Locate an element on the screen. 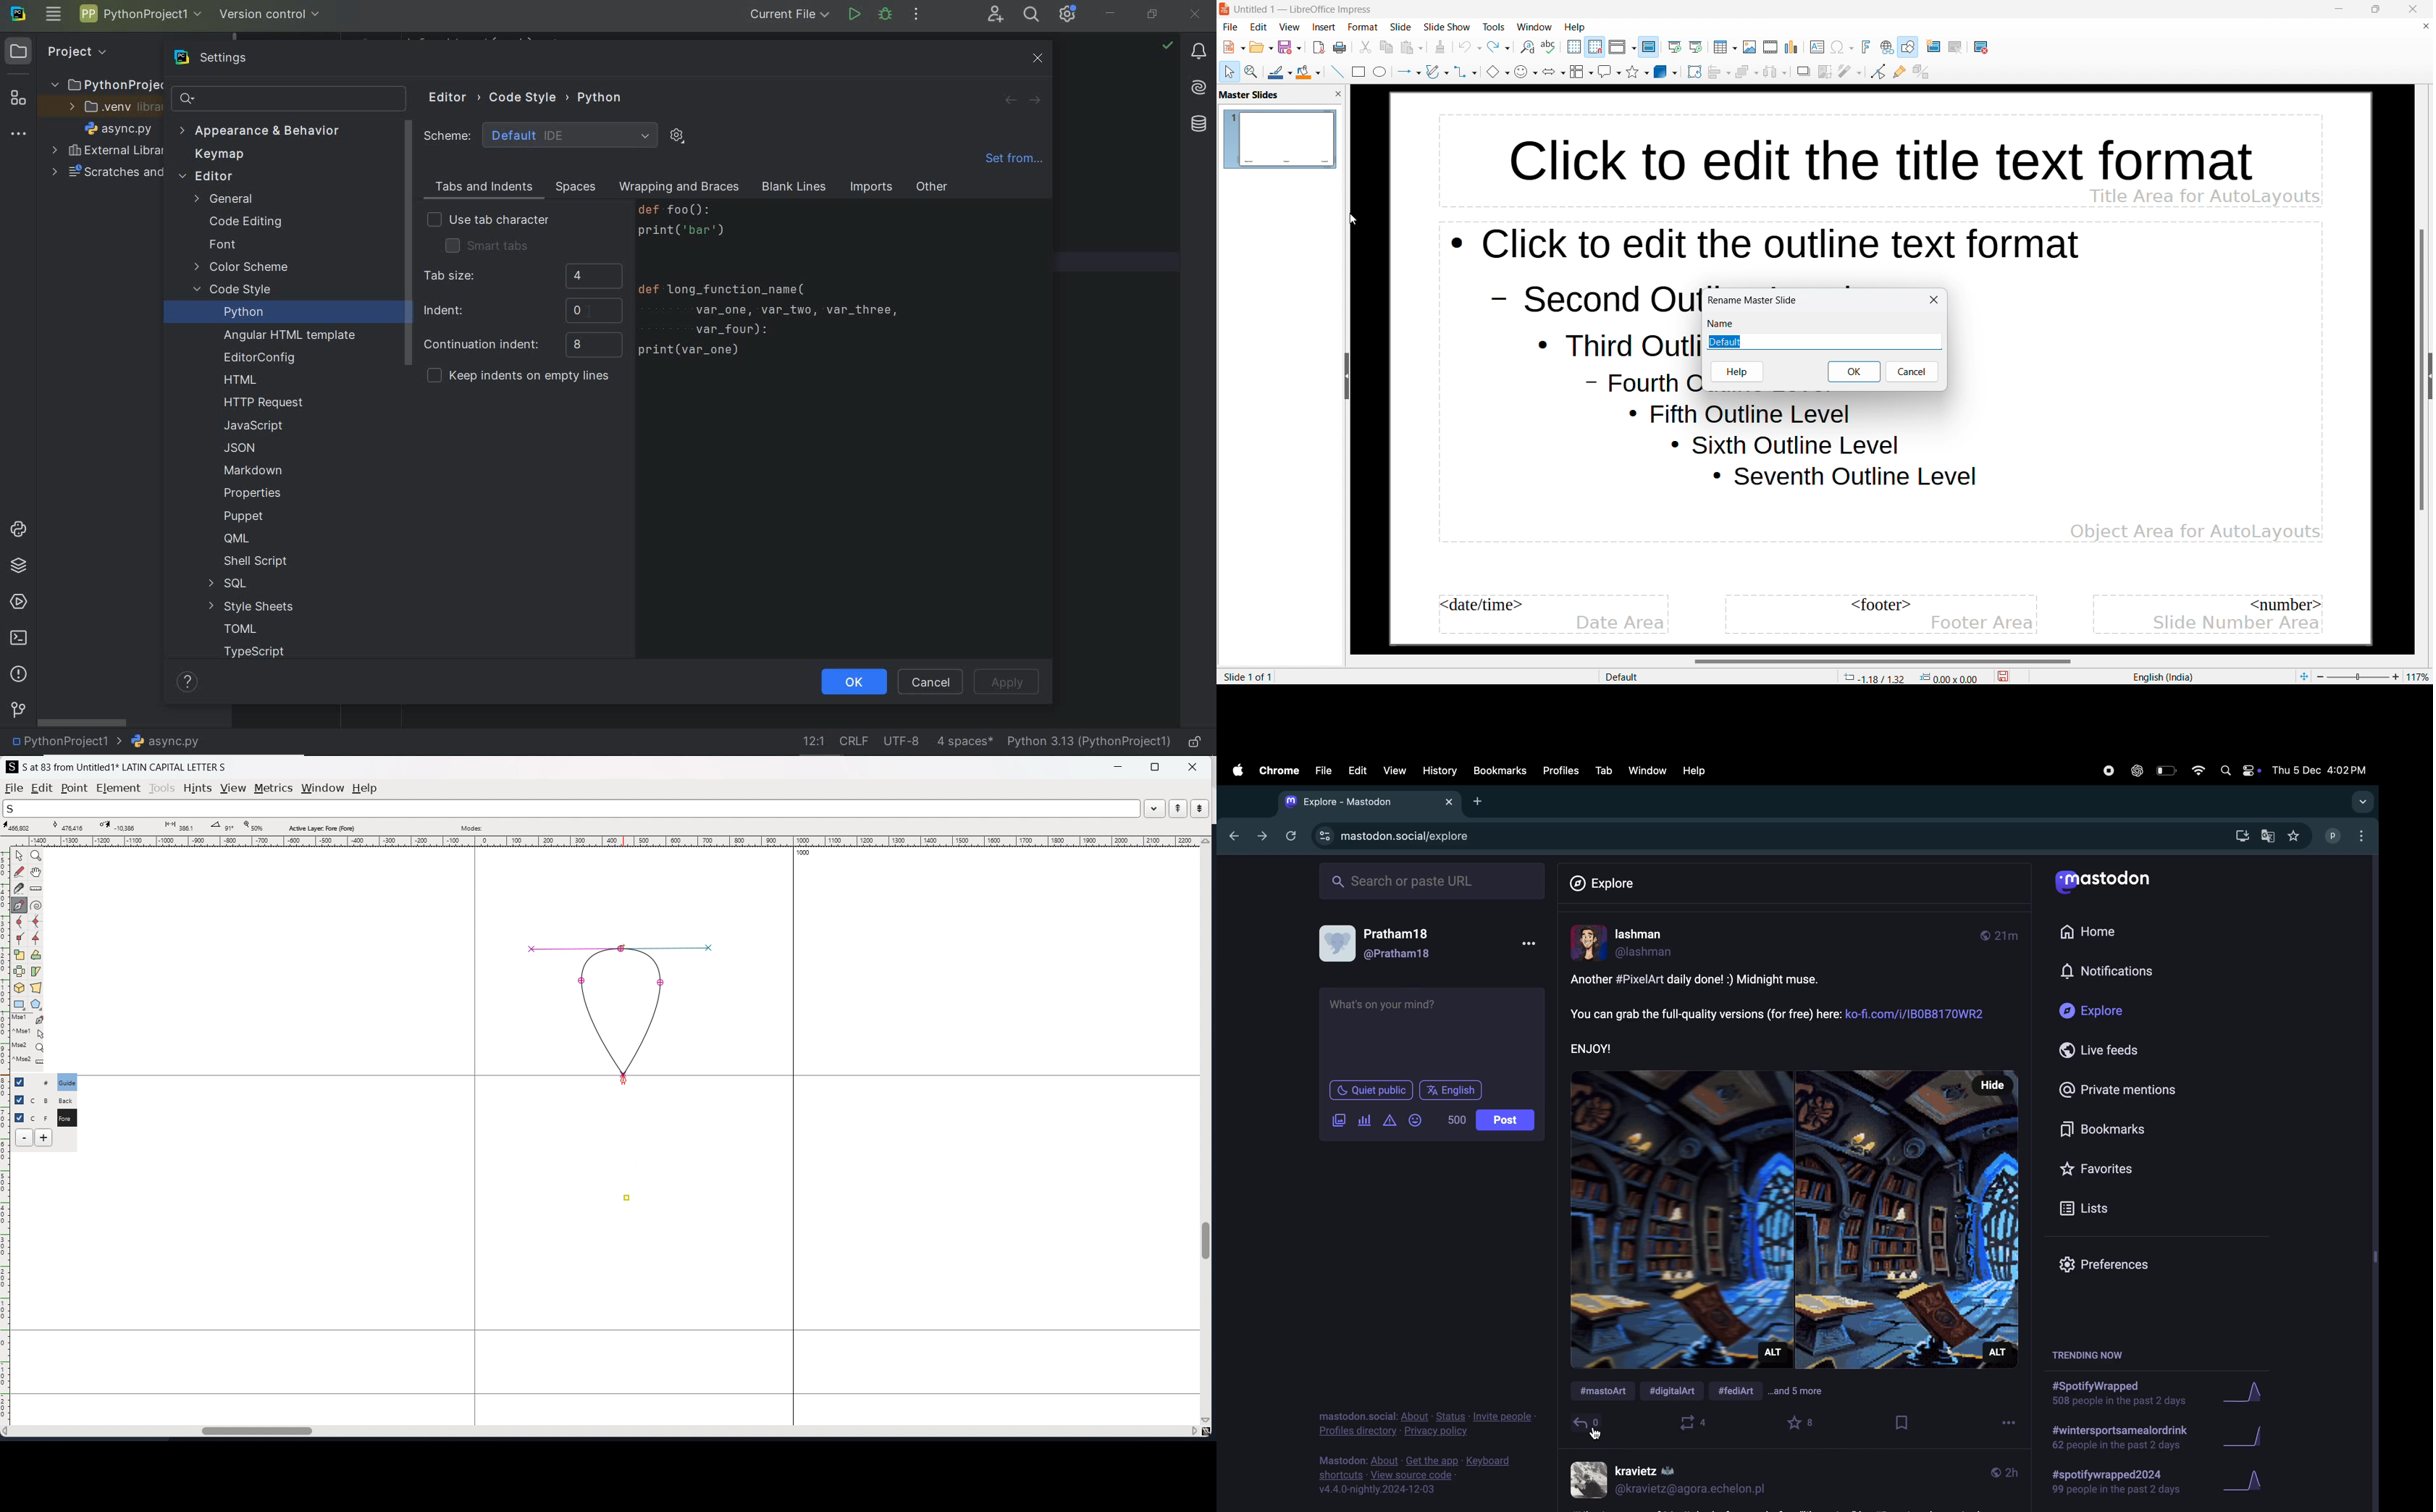 This screenshot has width=2436, height=1512. cursor is located at coordinates (624, 1080).